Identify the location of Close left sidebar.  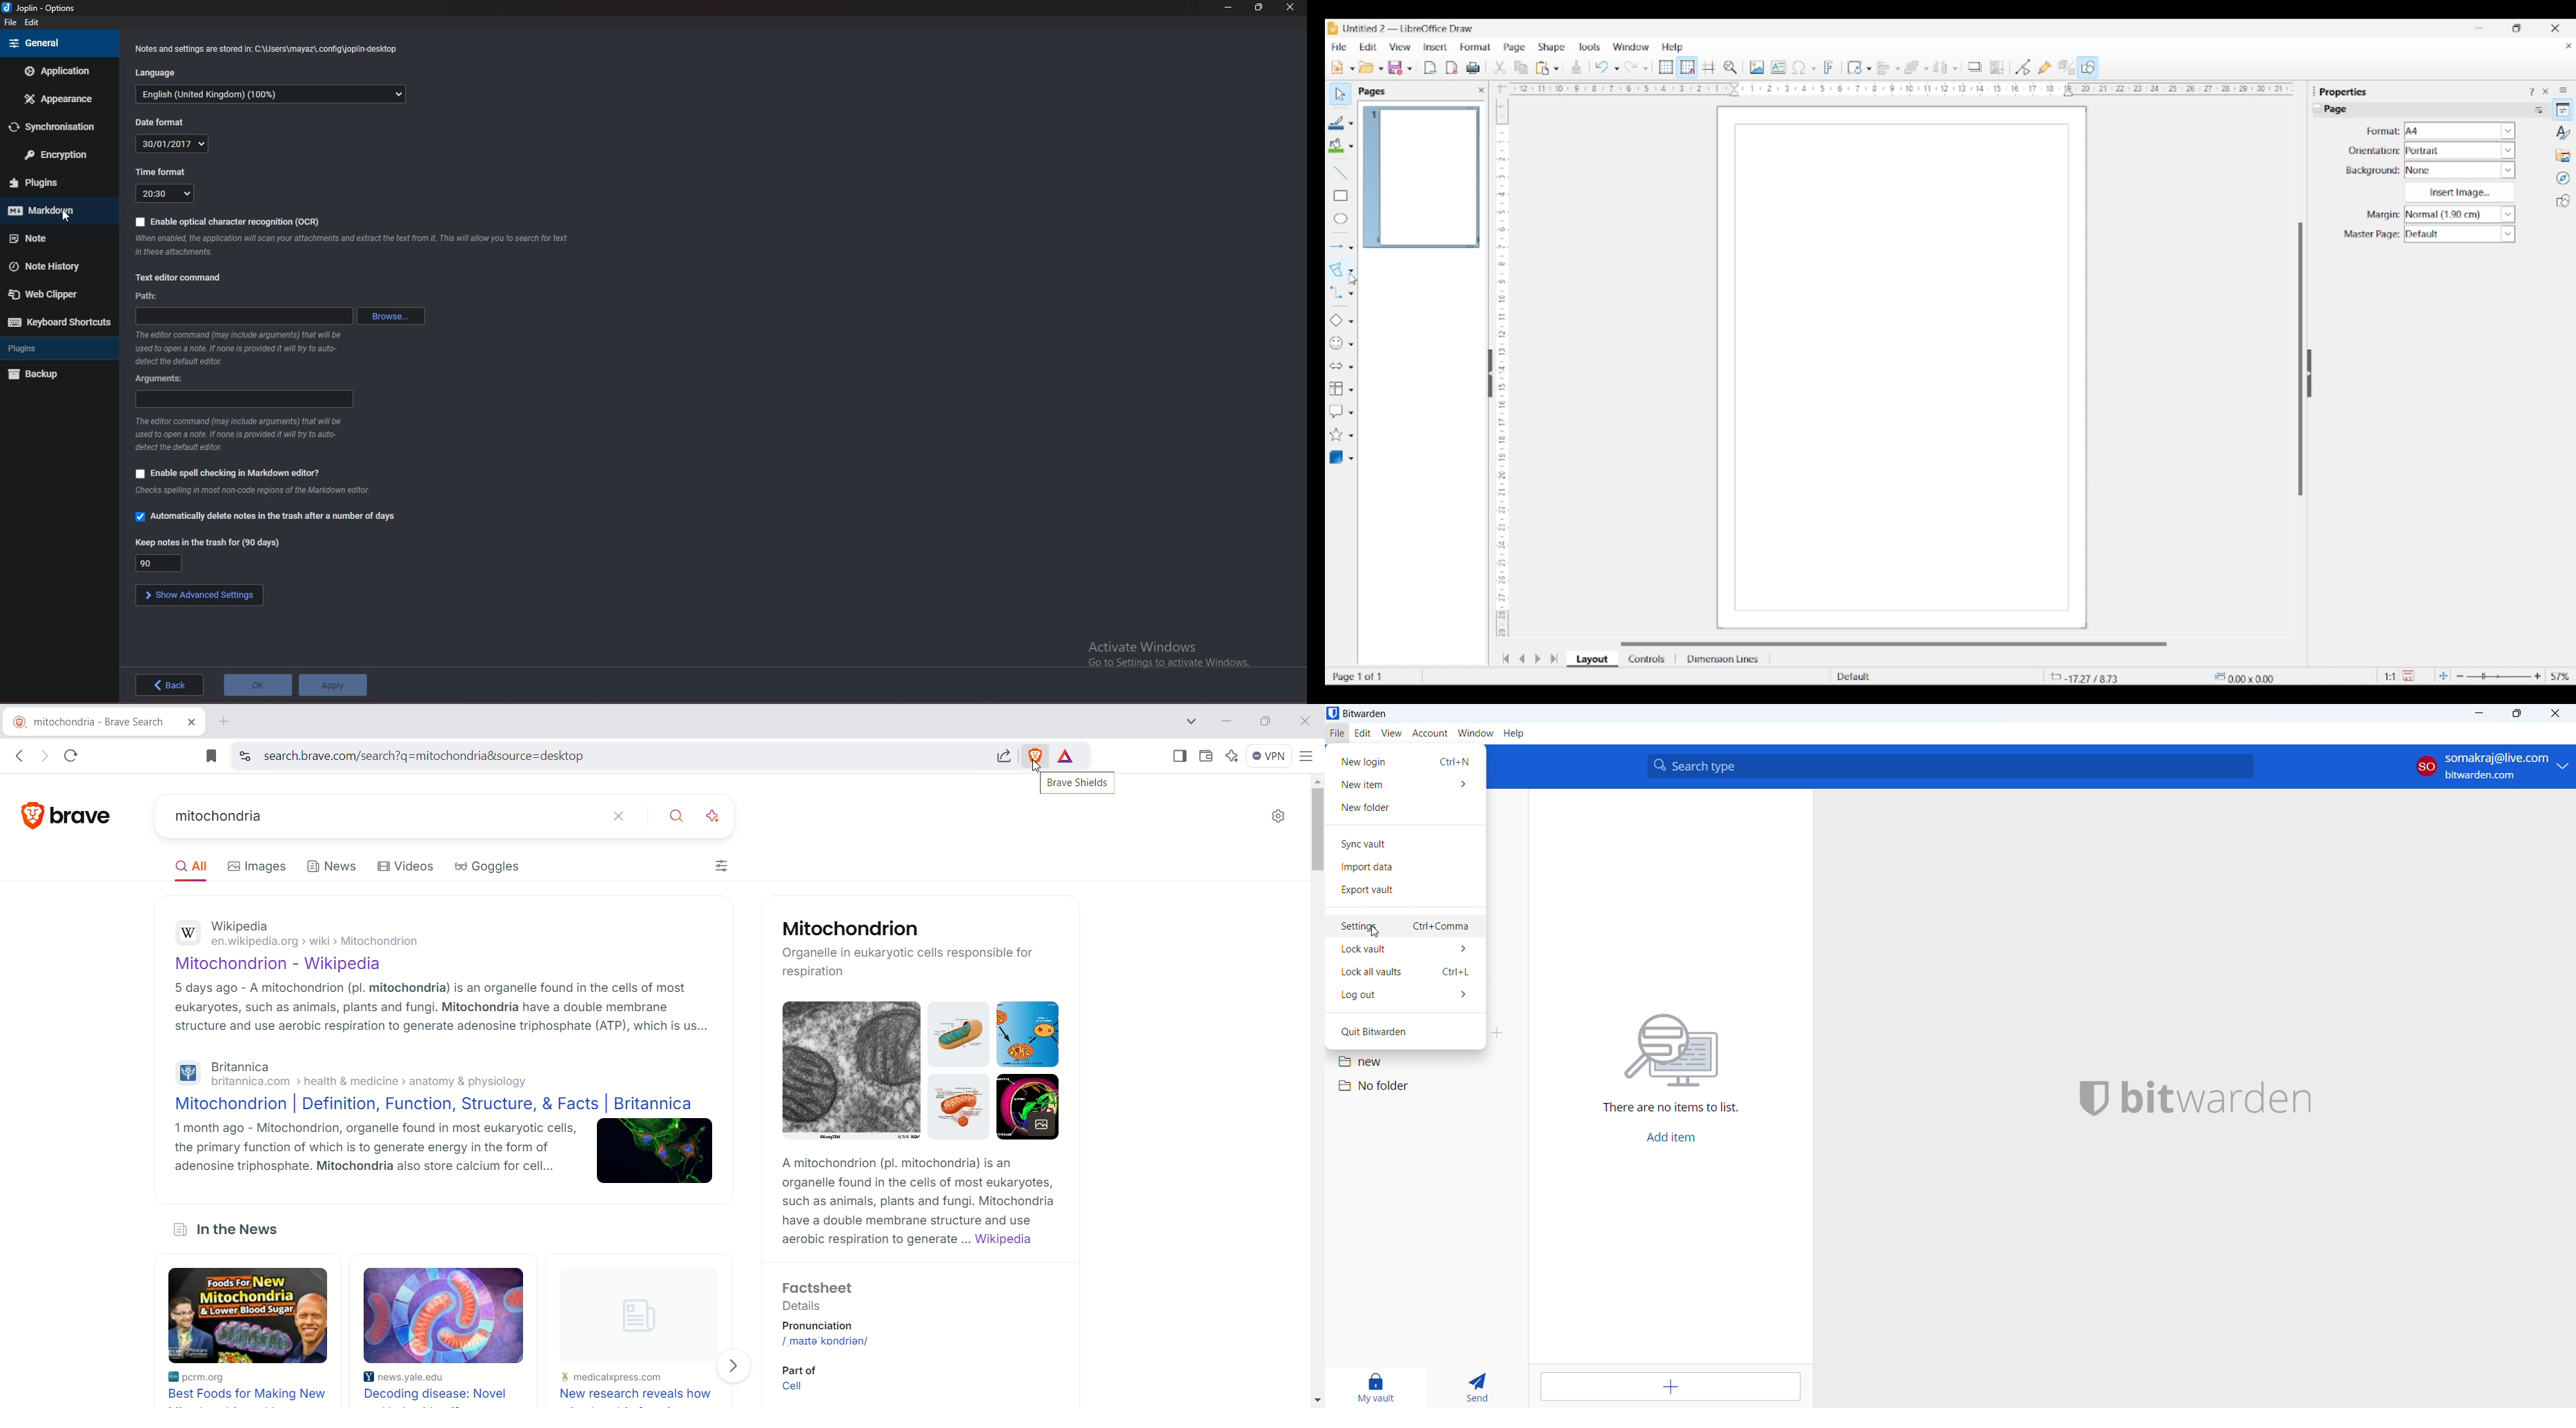
(1481, 90).